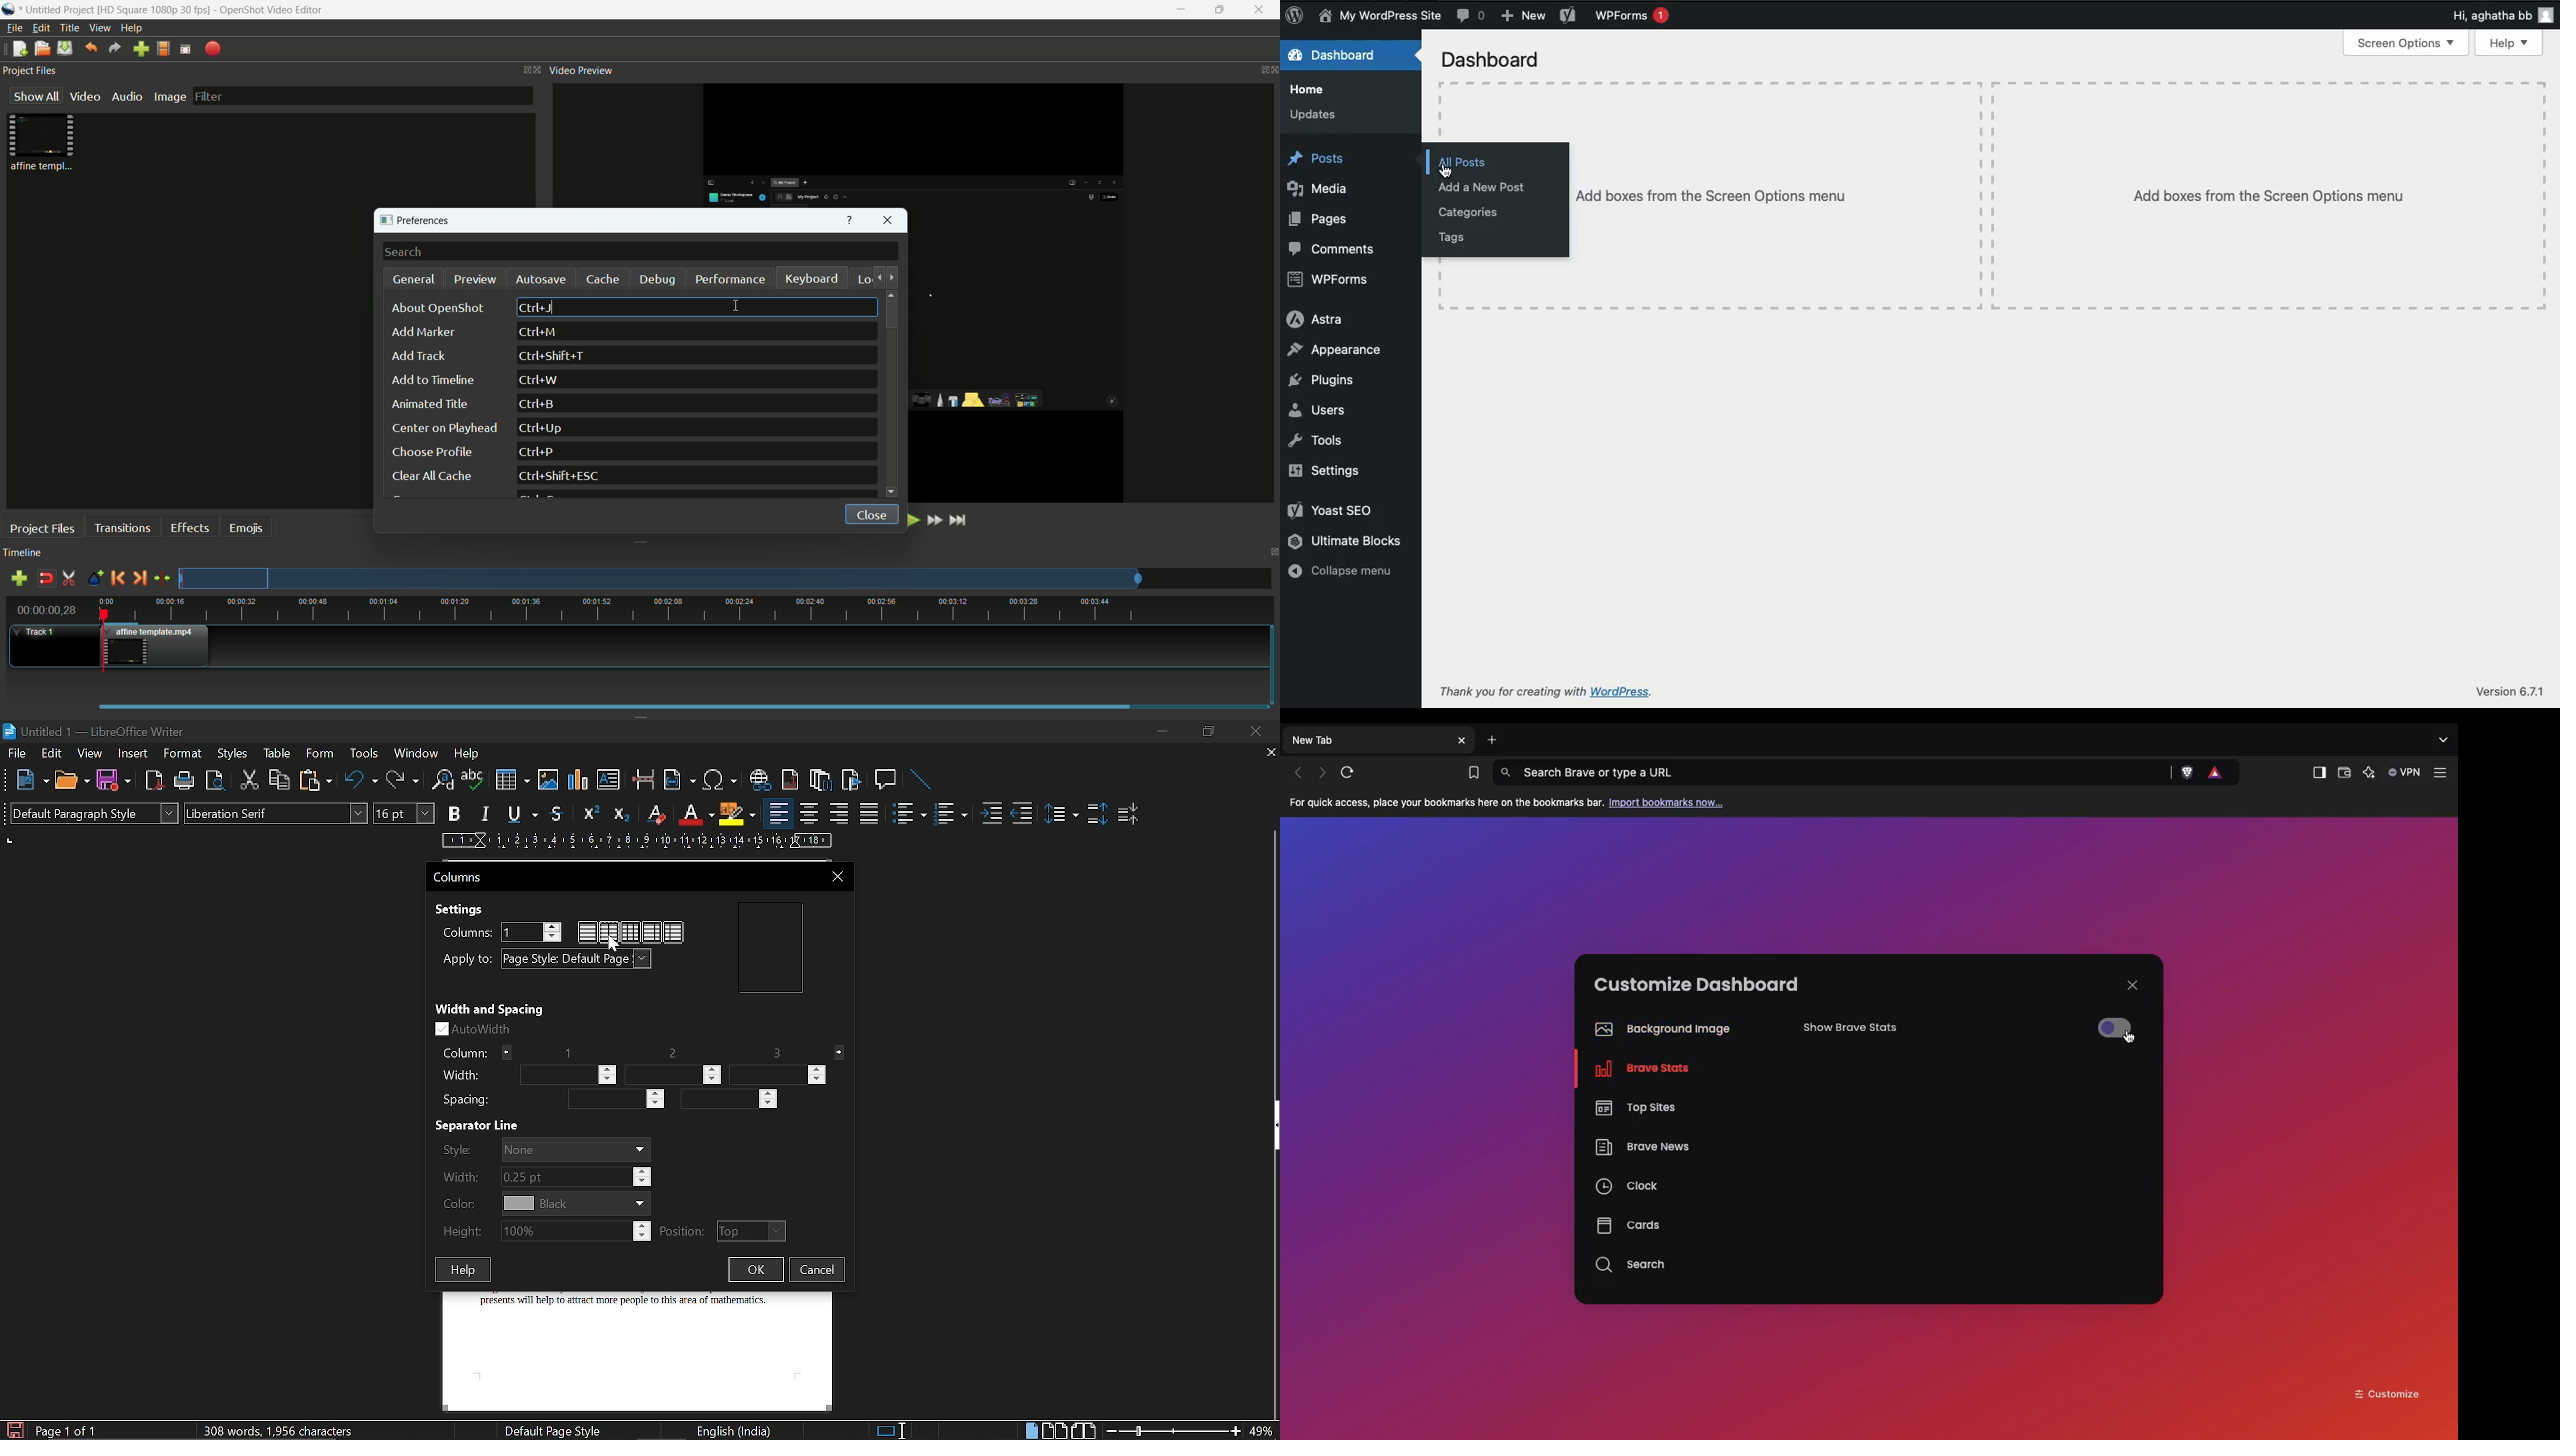 The width and height of the screenshot is (2576, 1456). What do you see at coordinates (322, 752) in the screenshot?
I see `Form` at bounding box center [322, 752].